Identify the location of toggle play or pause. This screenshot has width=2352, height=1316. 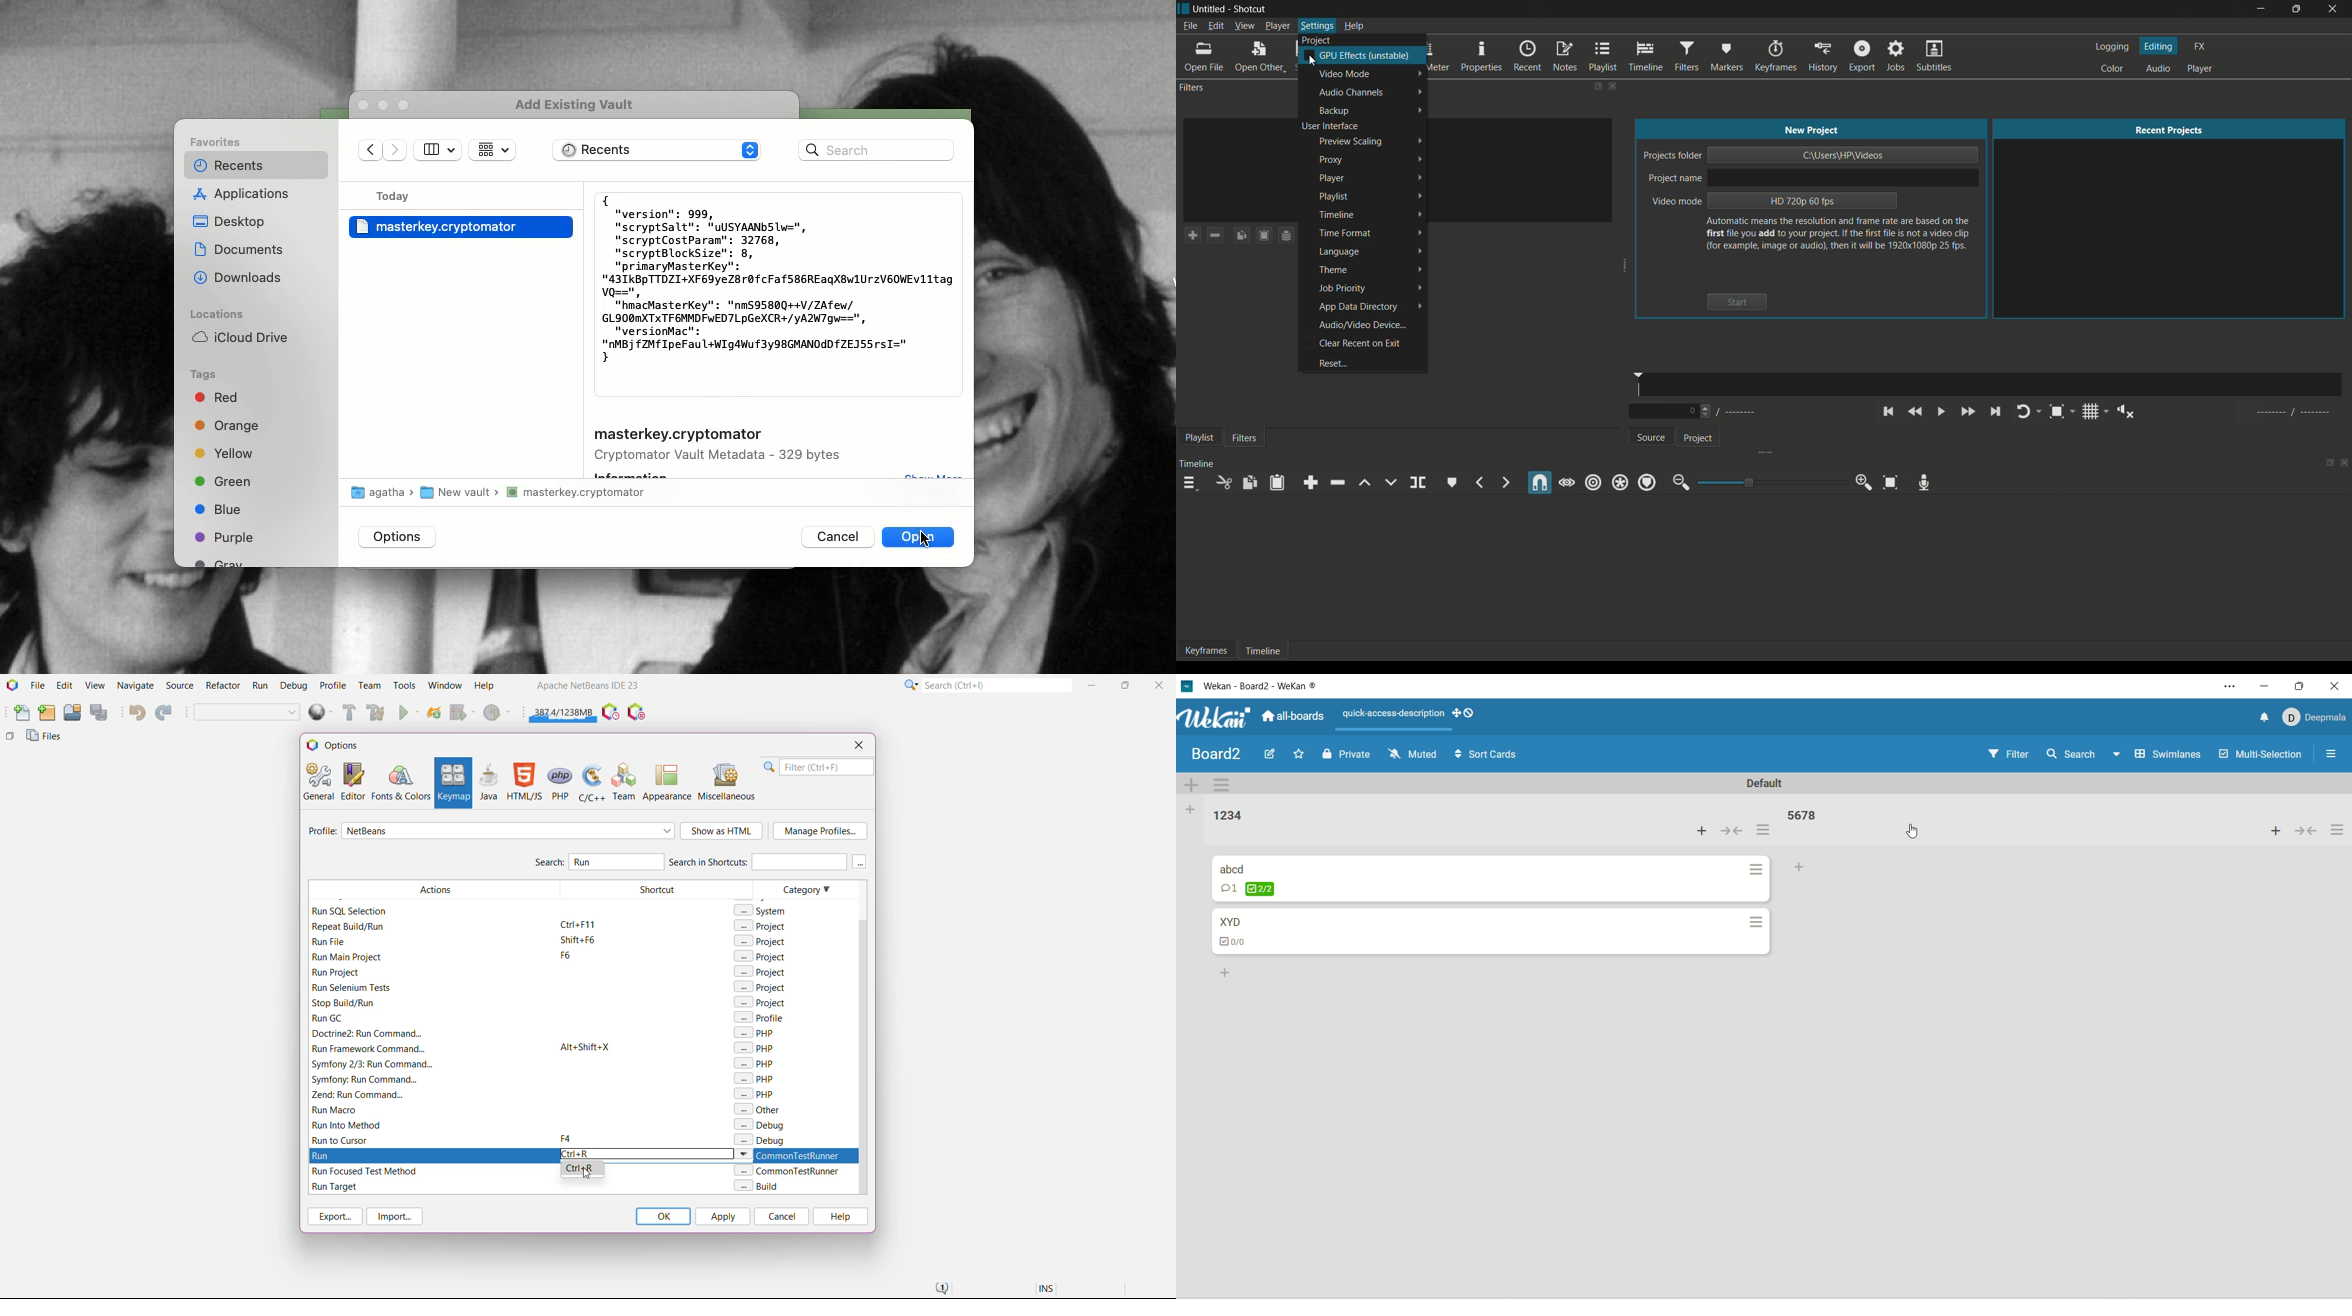
(1941, 412).